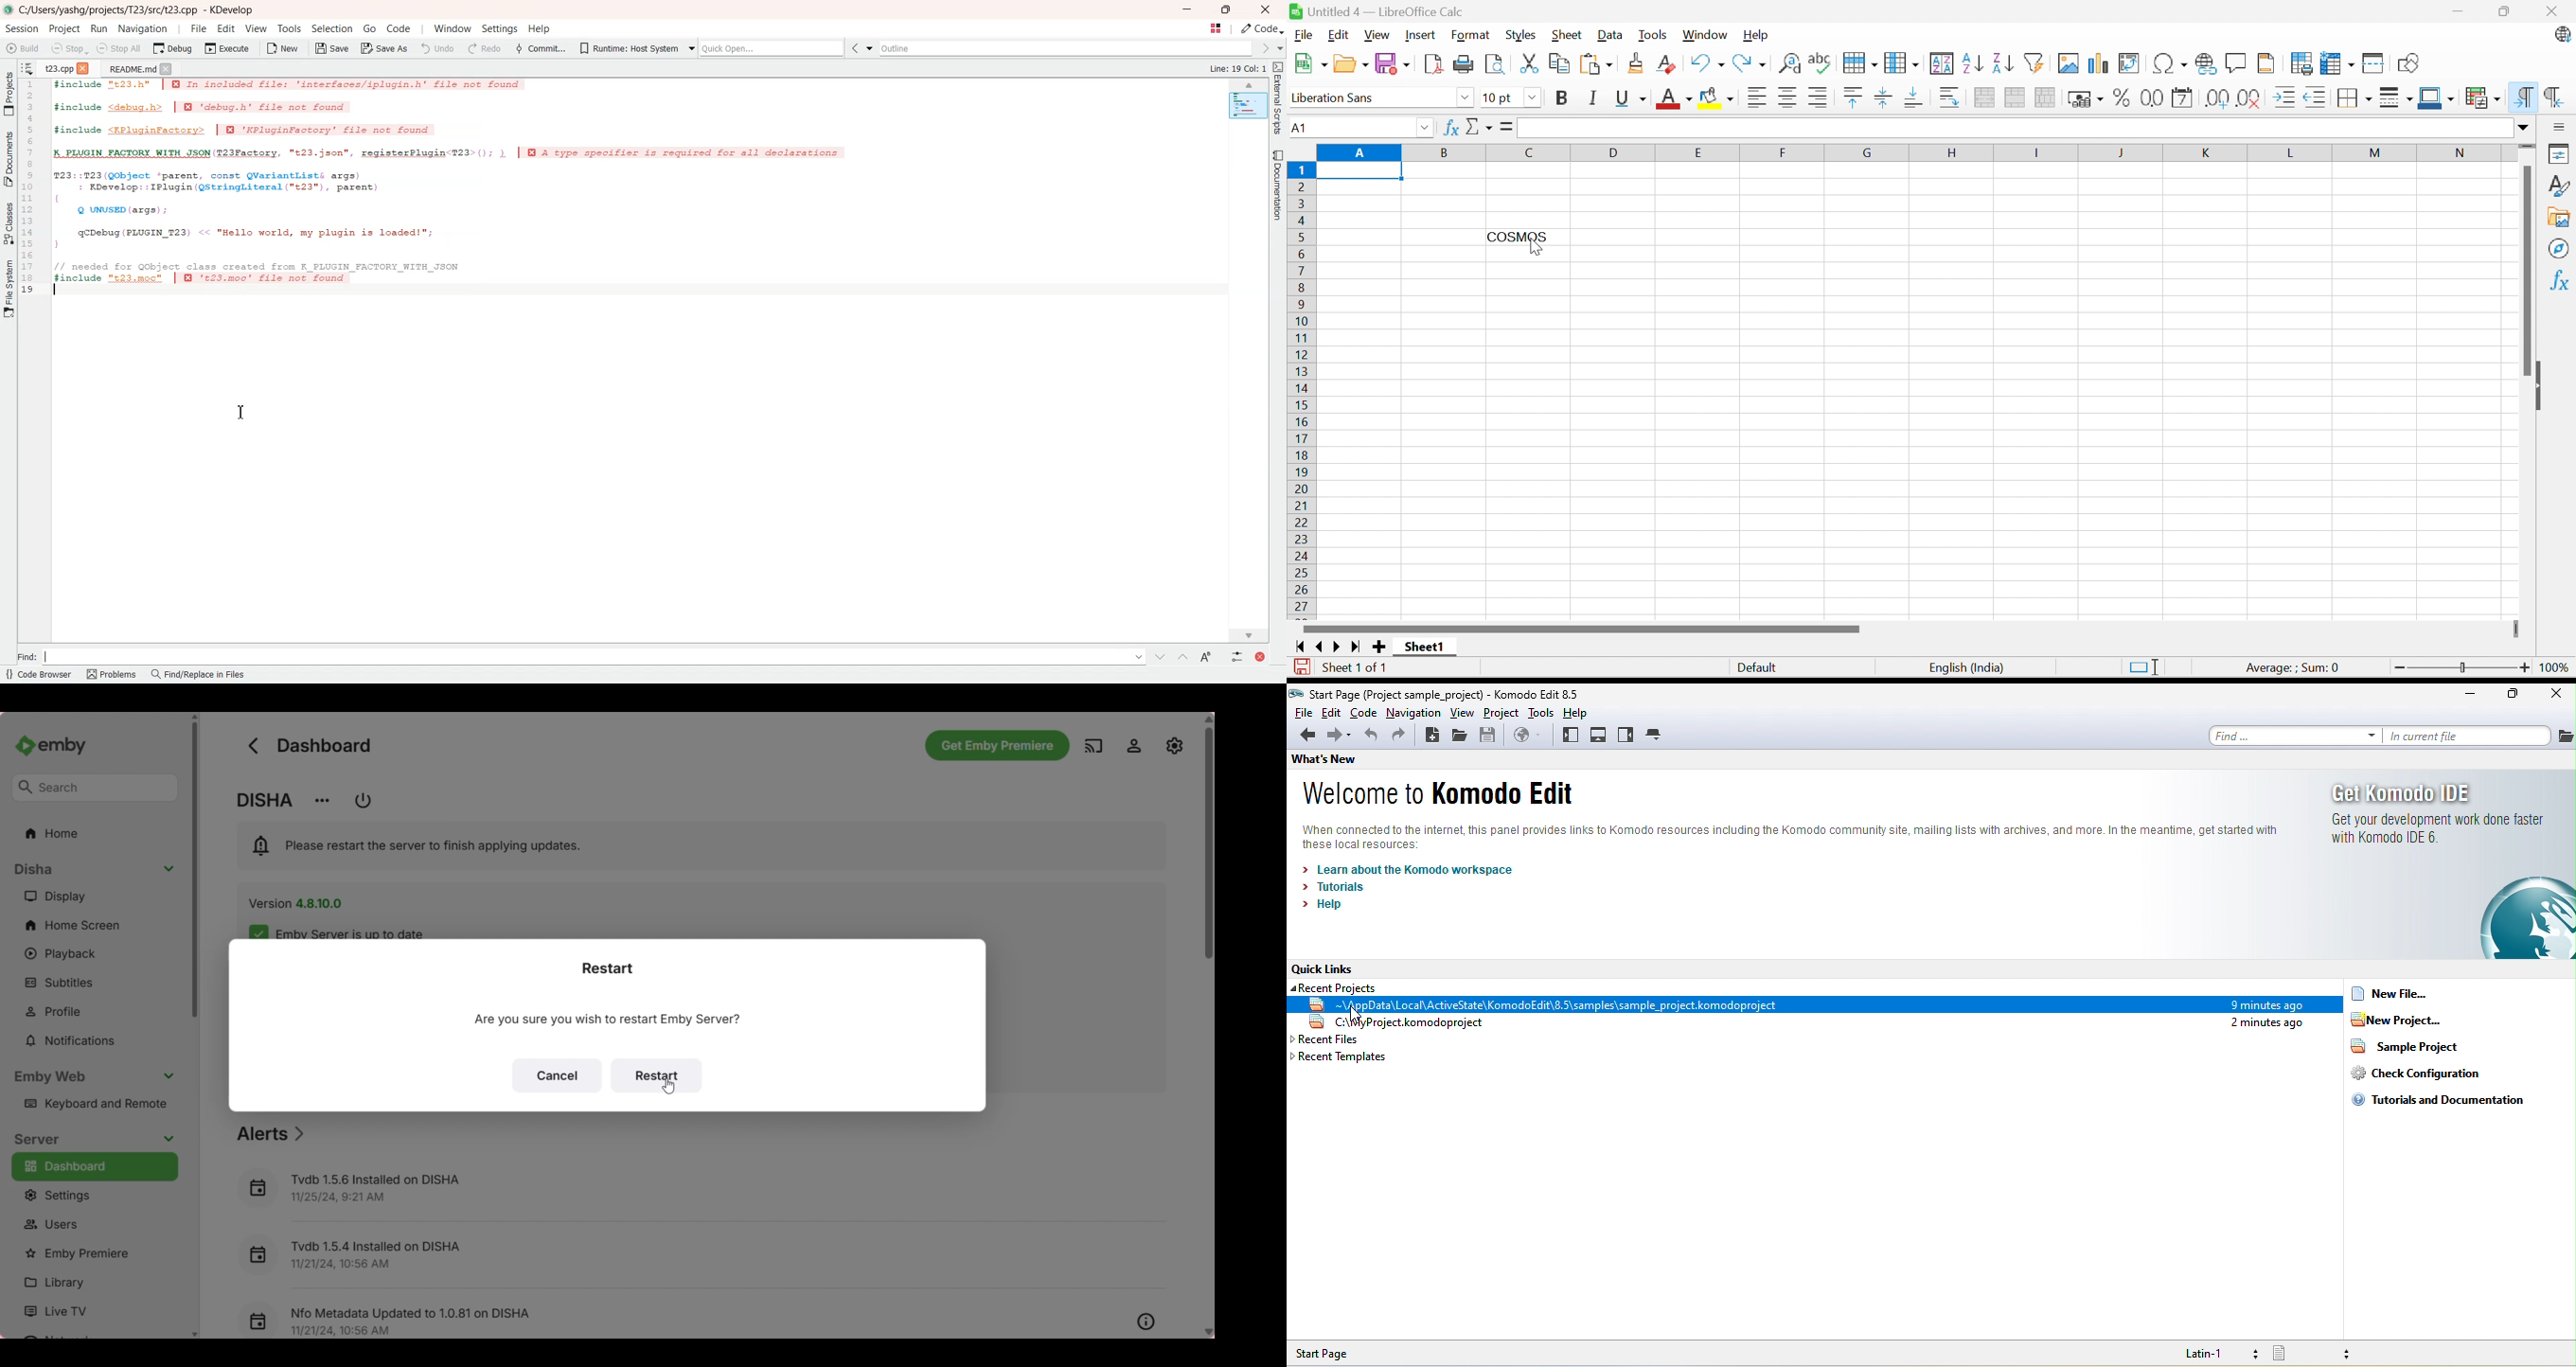 This screenshot has width=2576, height=1372. Describe the element at coordinates (1901, 62) in the screenshot. I see `Column` at that location.